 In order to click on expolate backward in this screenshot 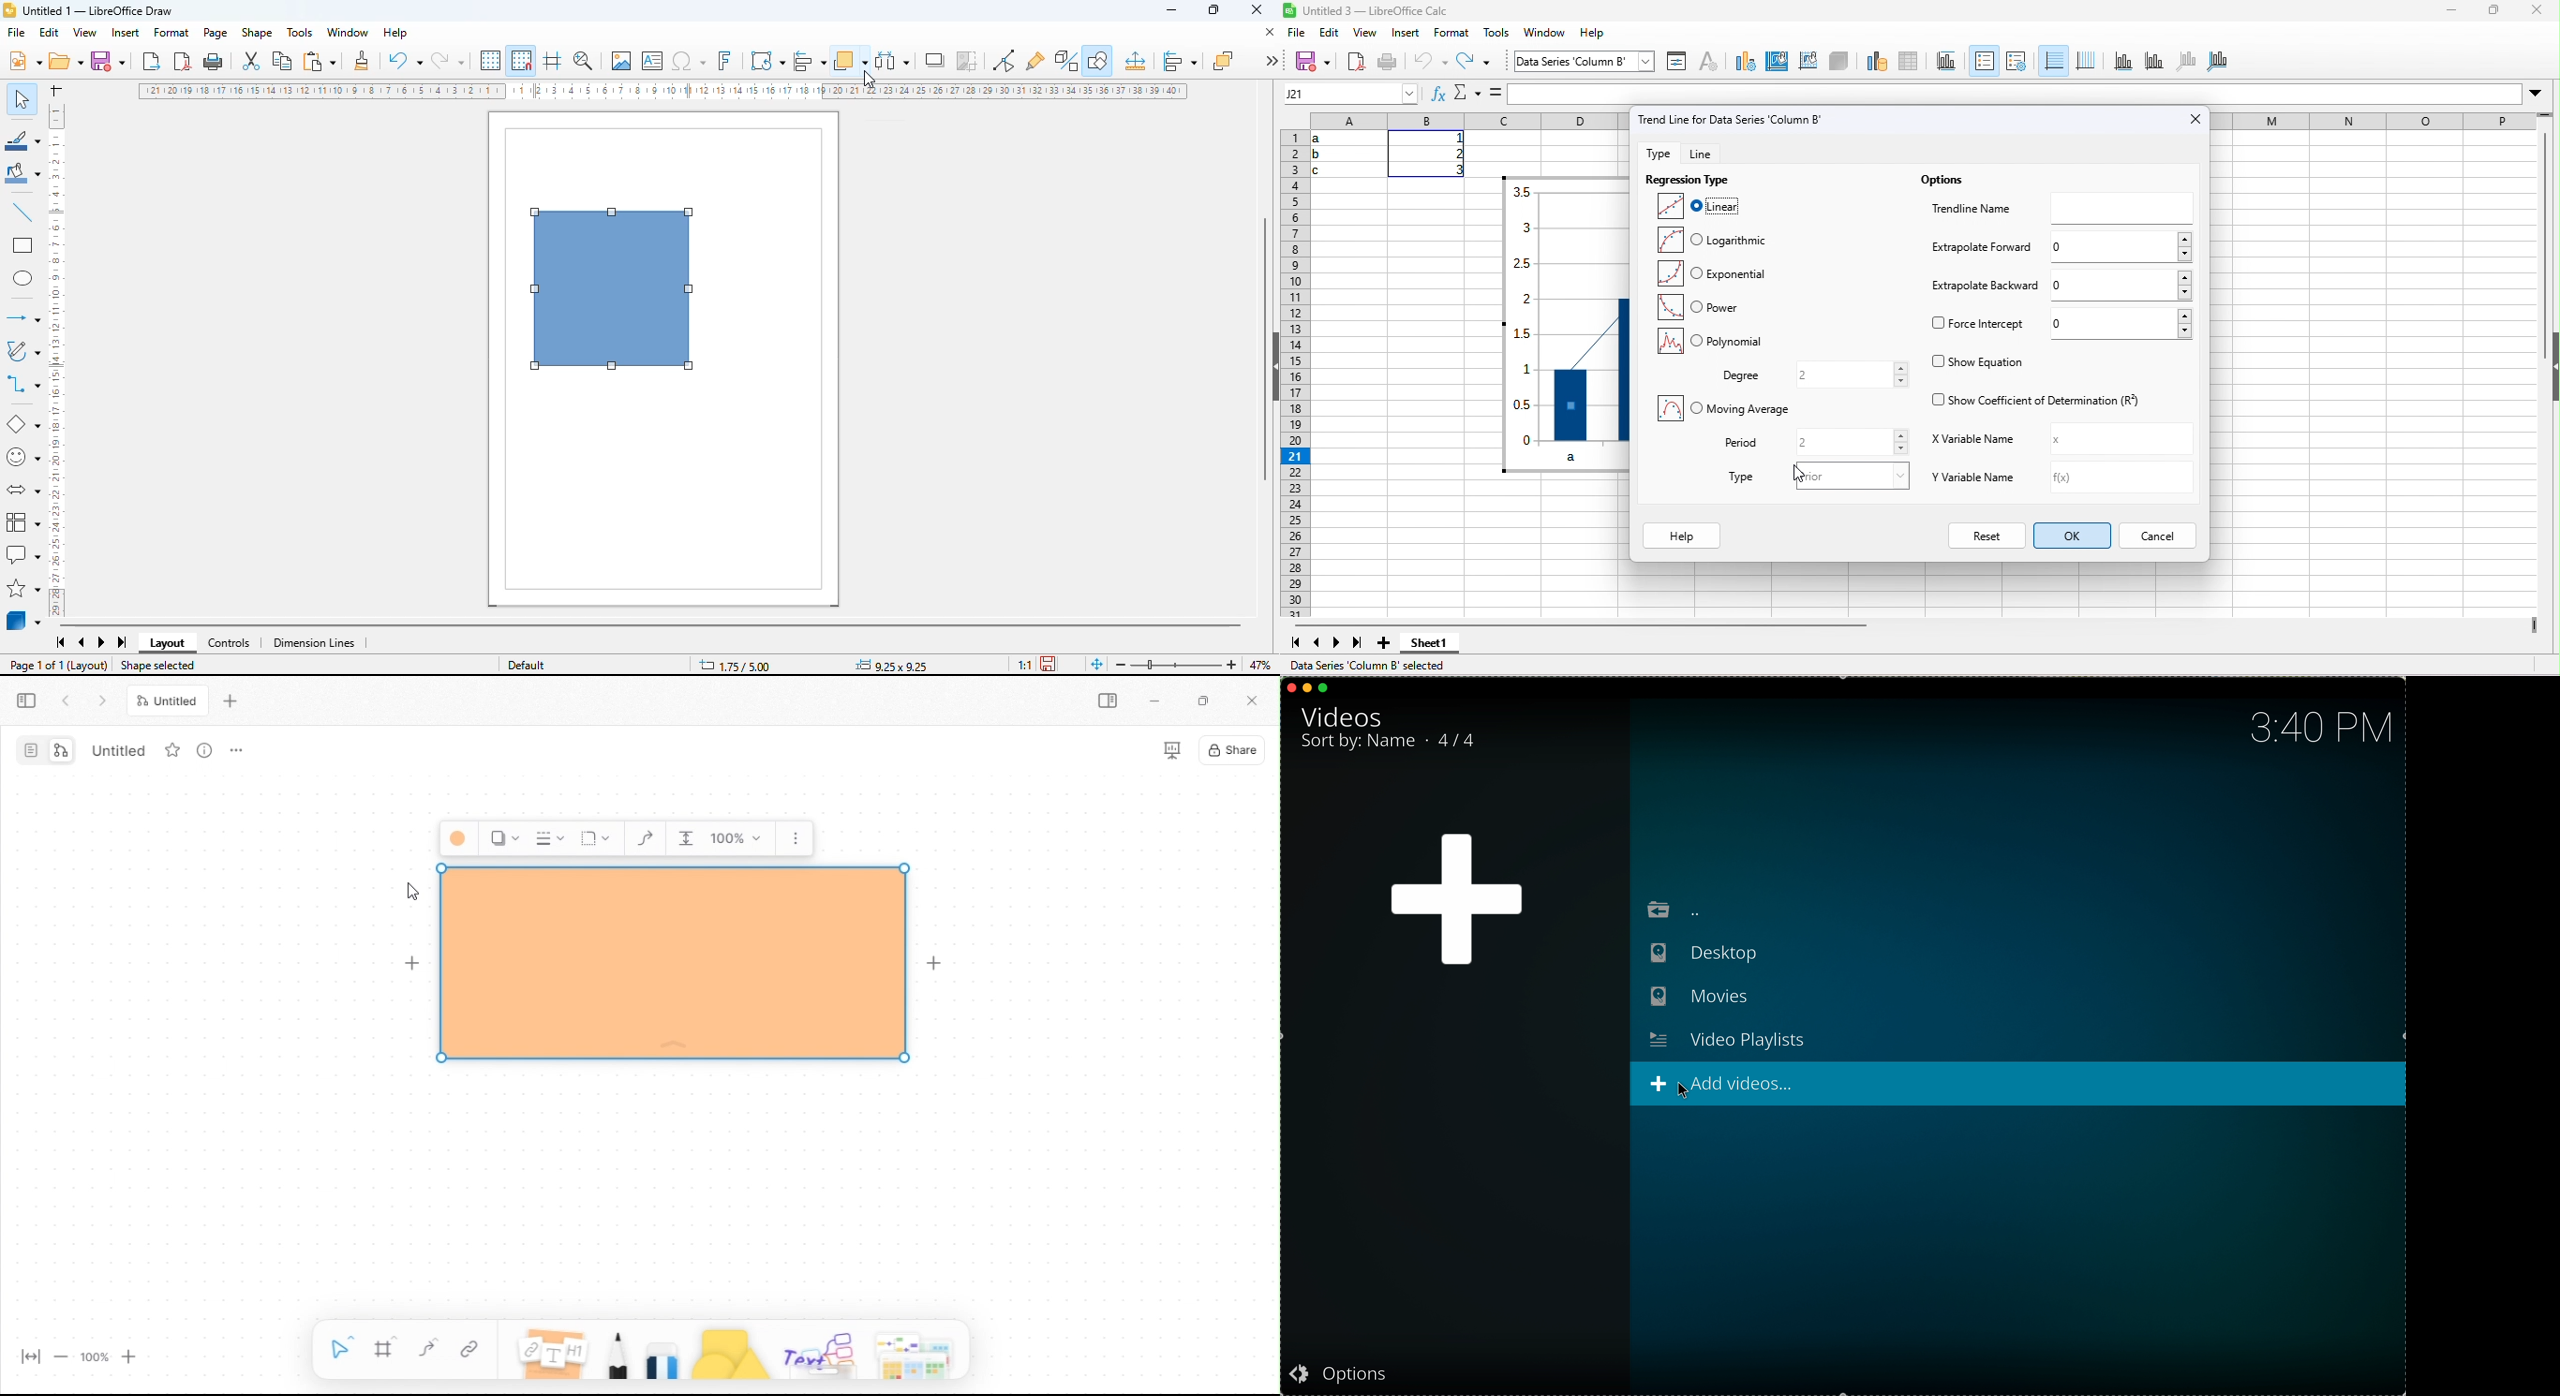, I will do `click(1986, 290)`.